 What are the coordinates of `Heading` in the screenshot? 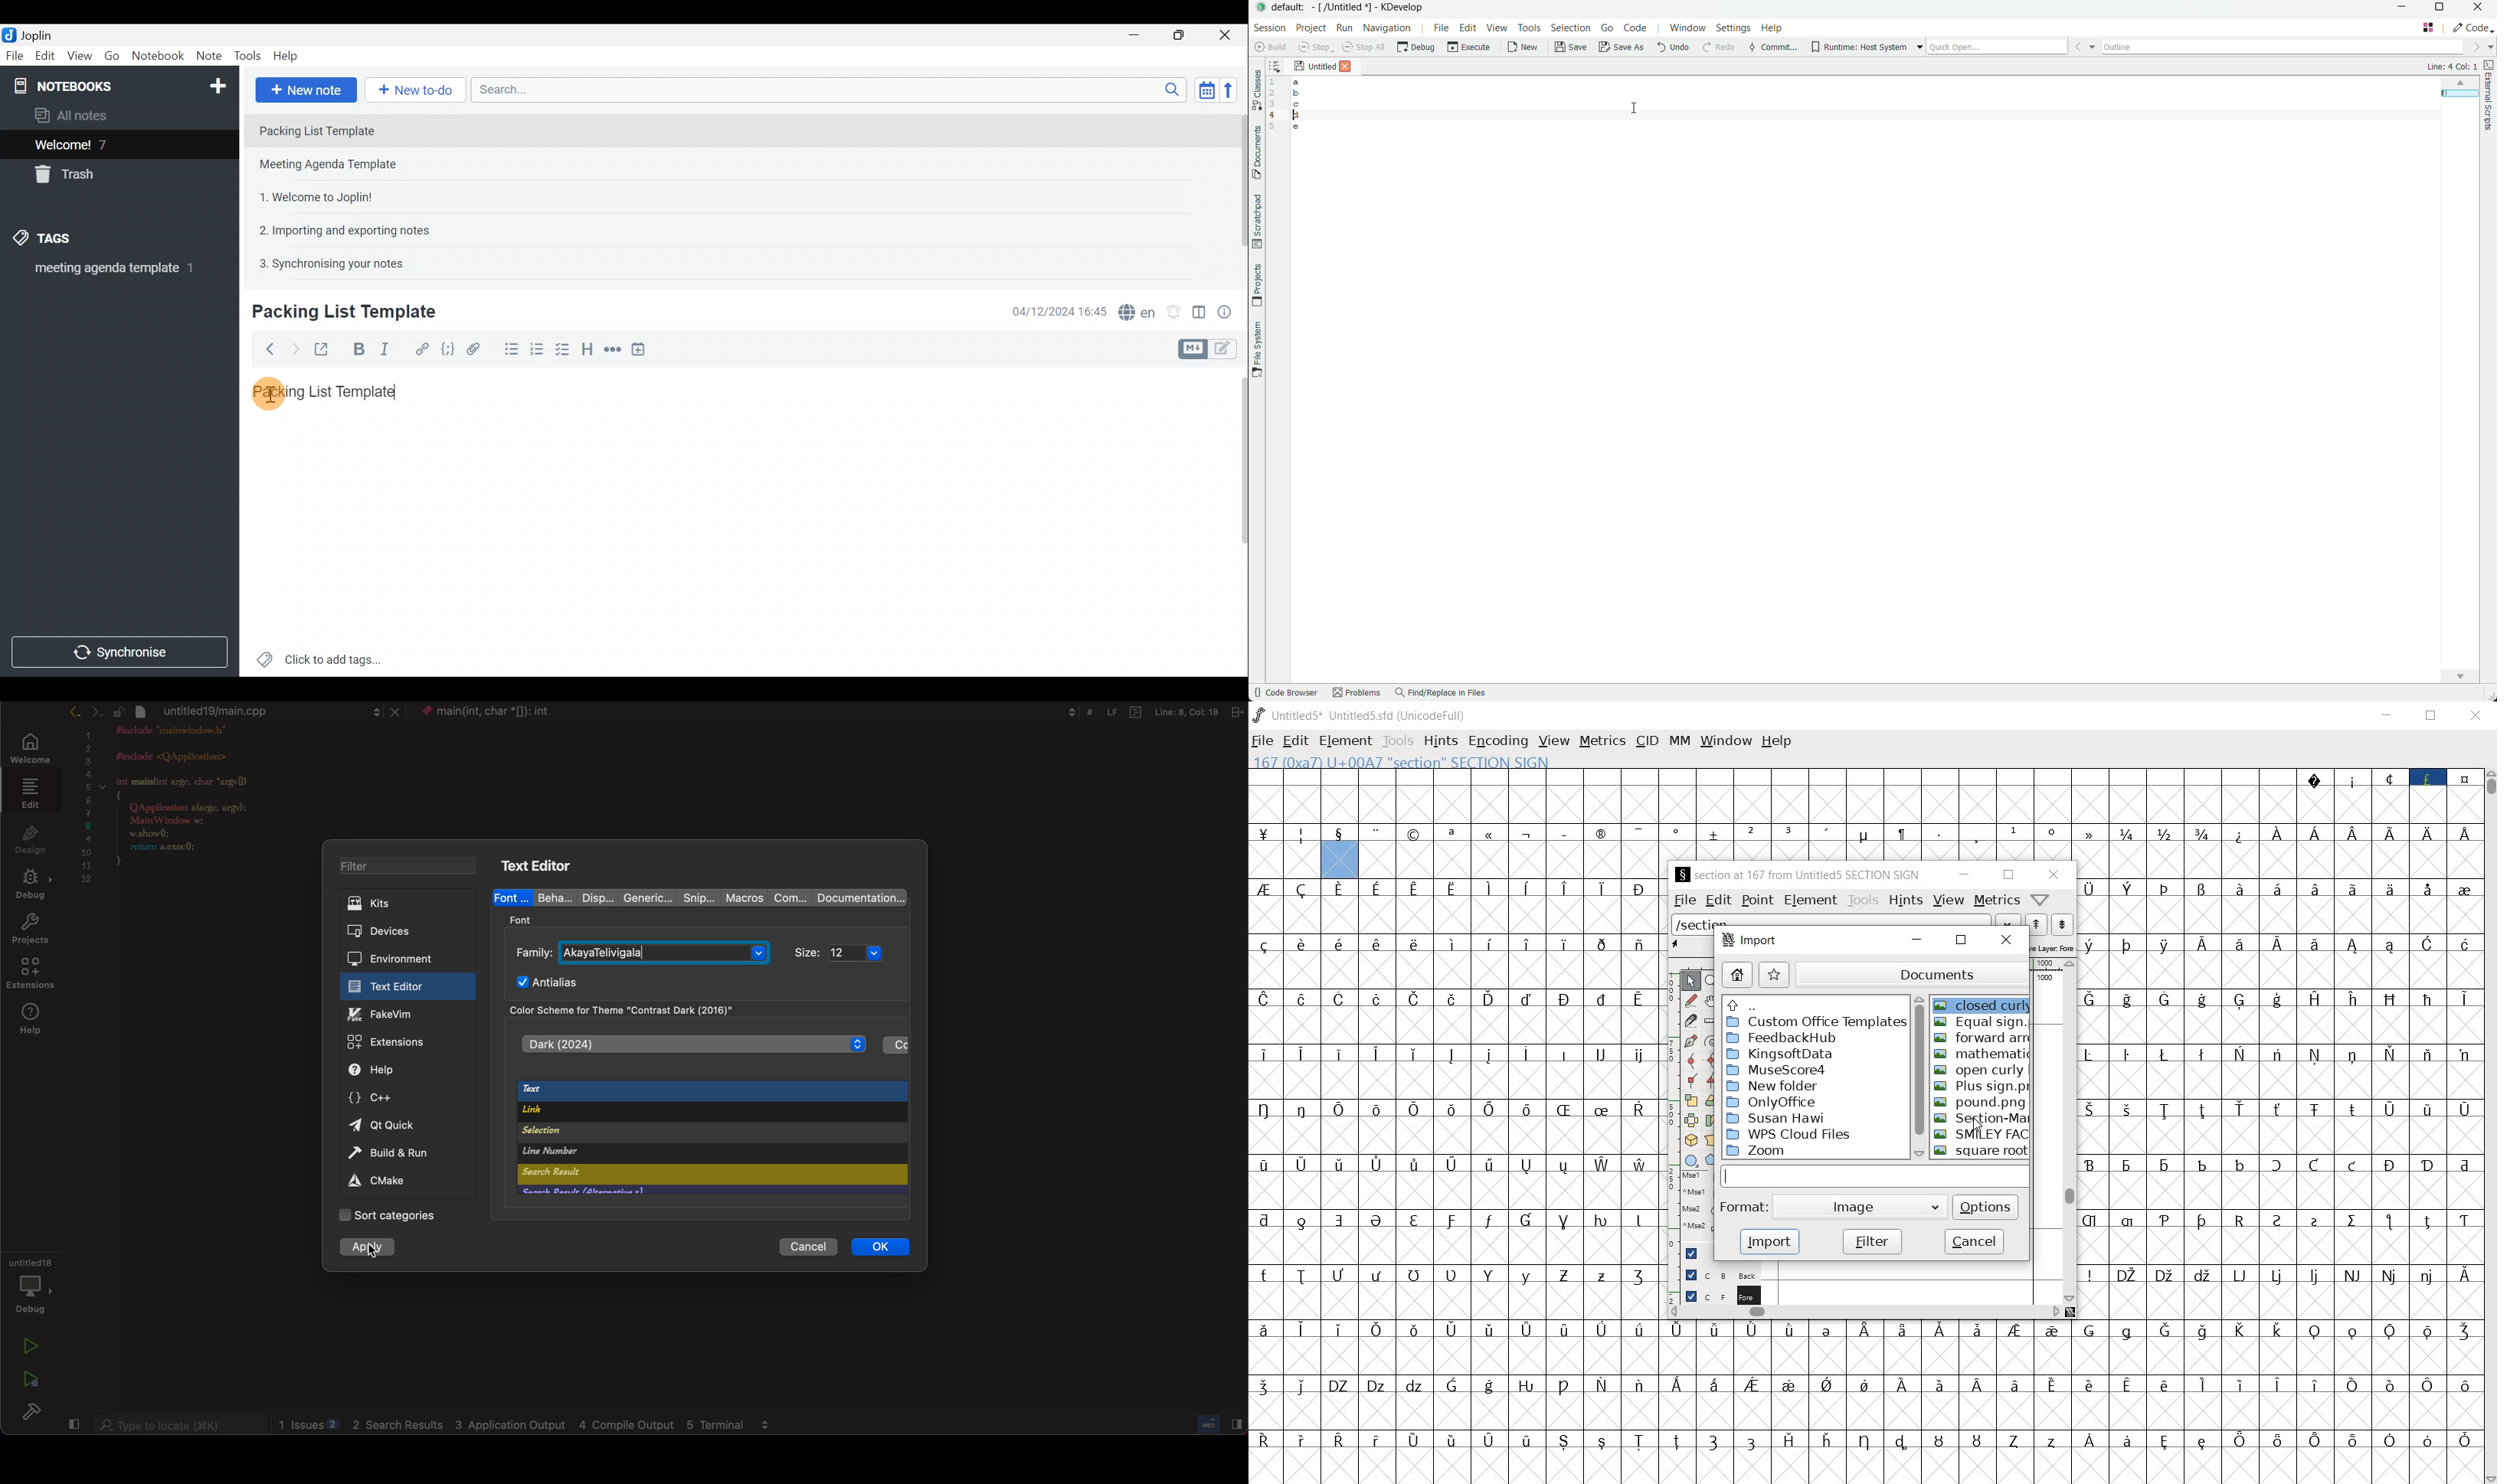 It's located at (588, 348).